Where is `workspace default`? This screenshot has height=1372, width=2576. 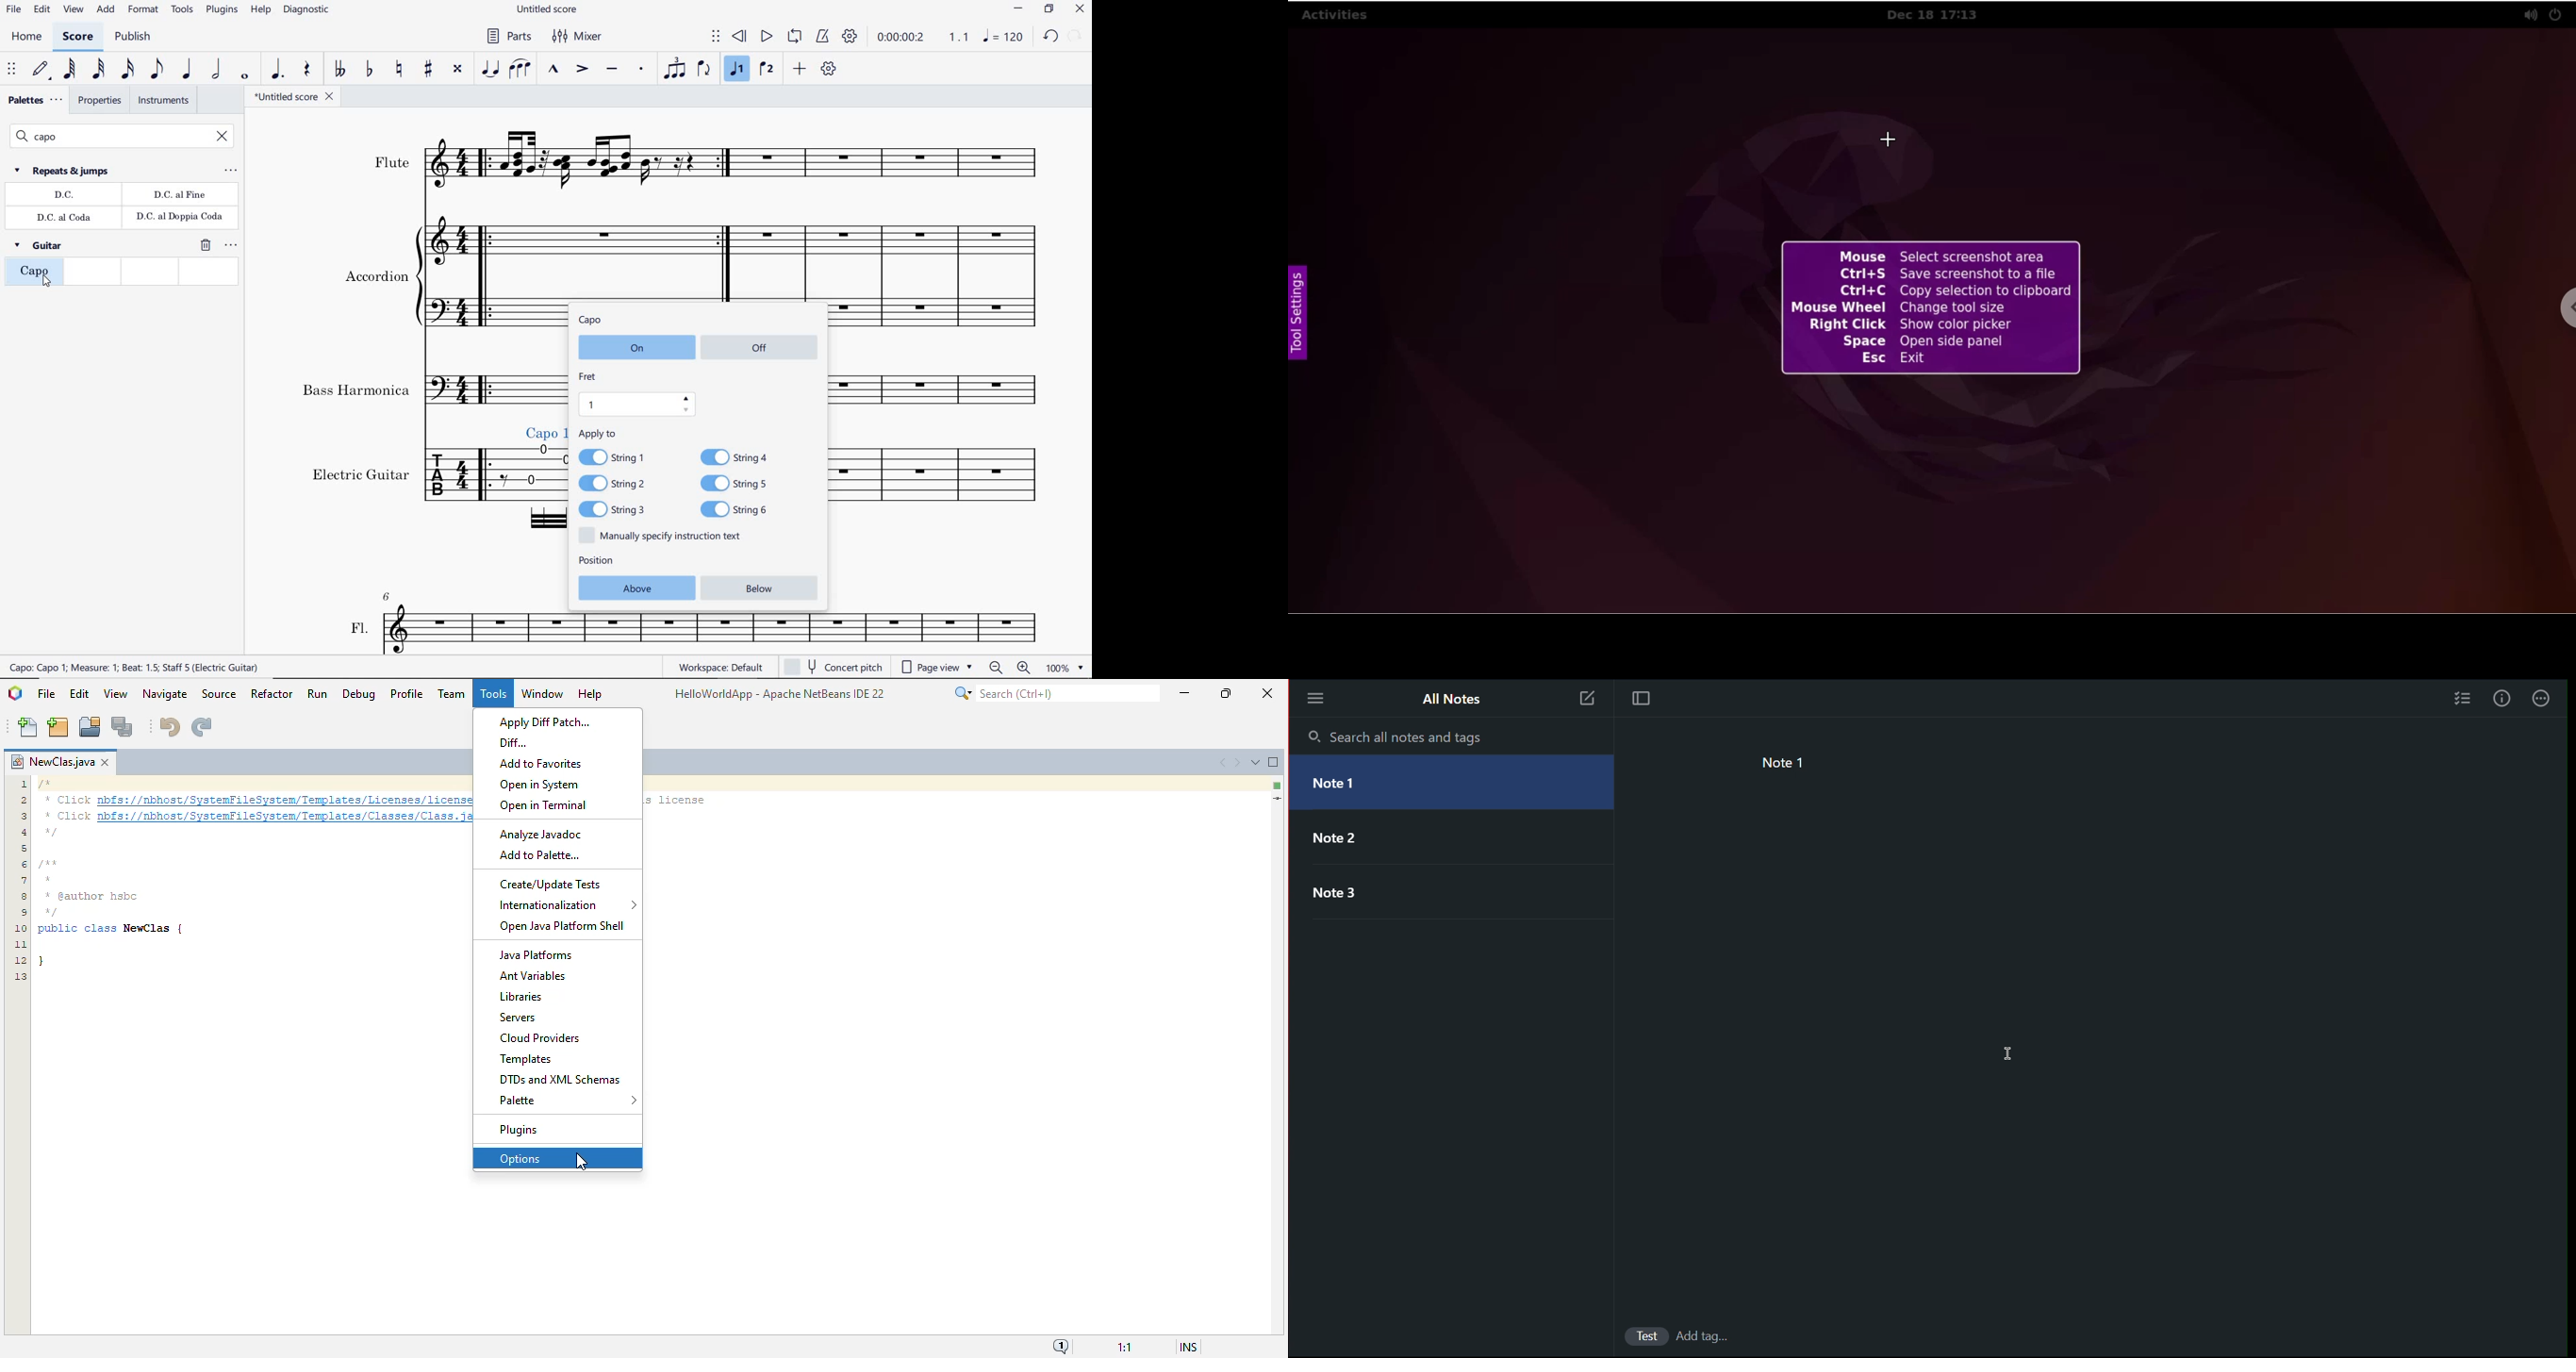 workspace default is located at coordinates (722, 667).